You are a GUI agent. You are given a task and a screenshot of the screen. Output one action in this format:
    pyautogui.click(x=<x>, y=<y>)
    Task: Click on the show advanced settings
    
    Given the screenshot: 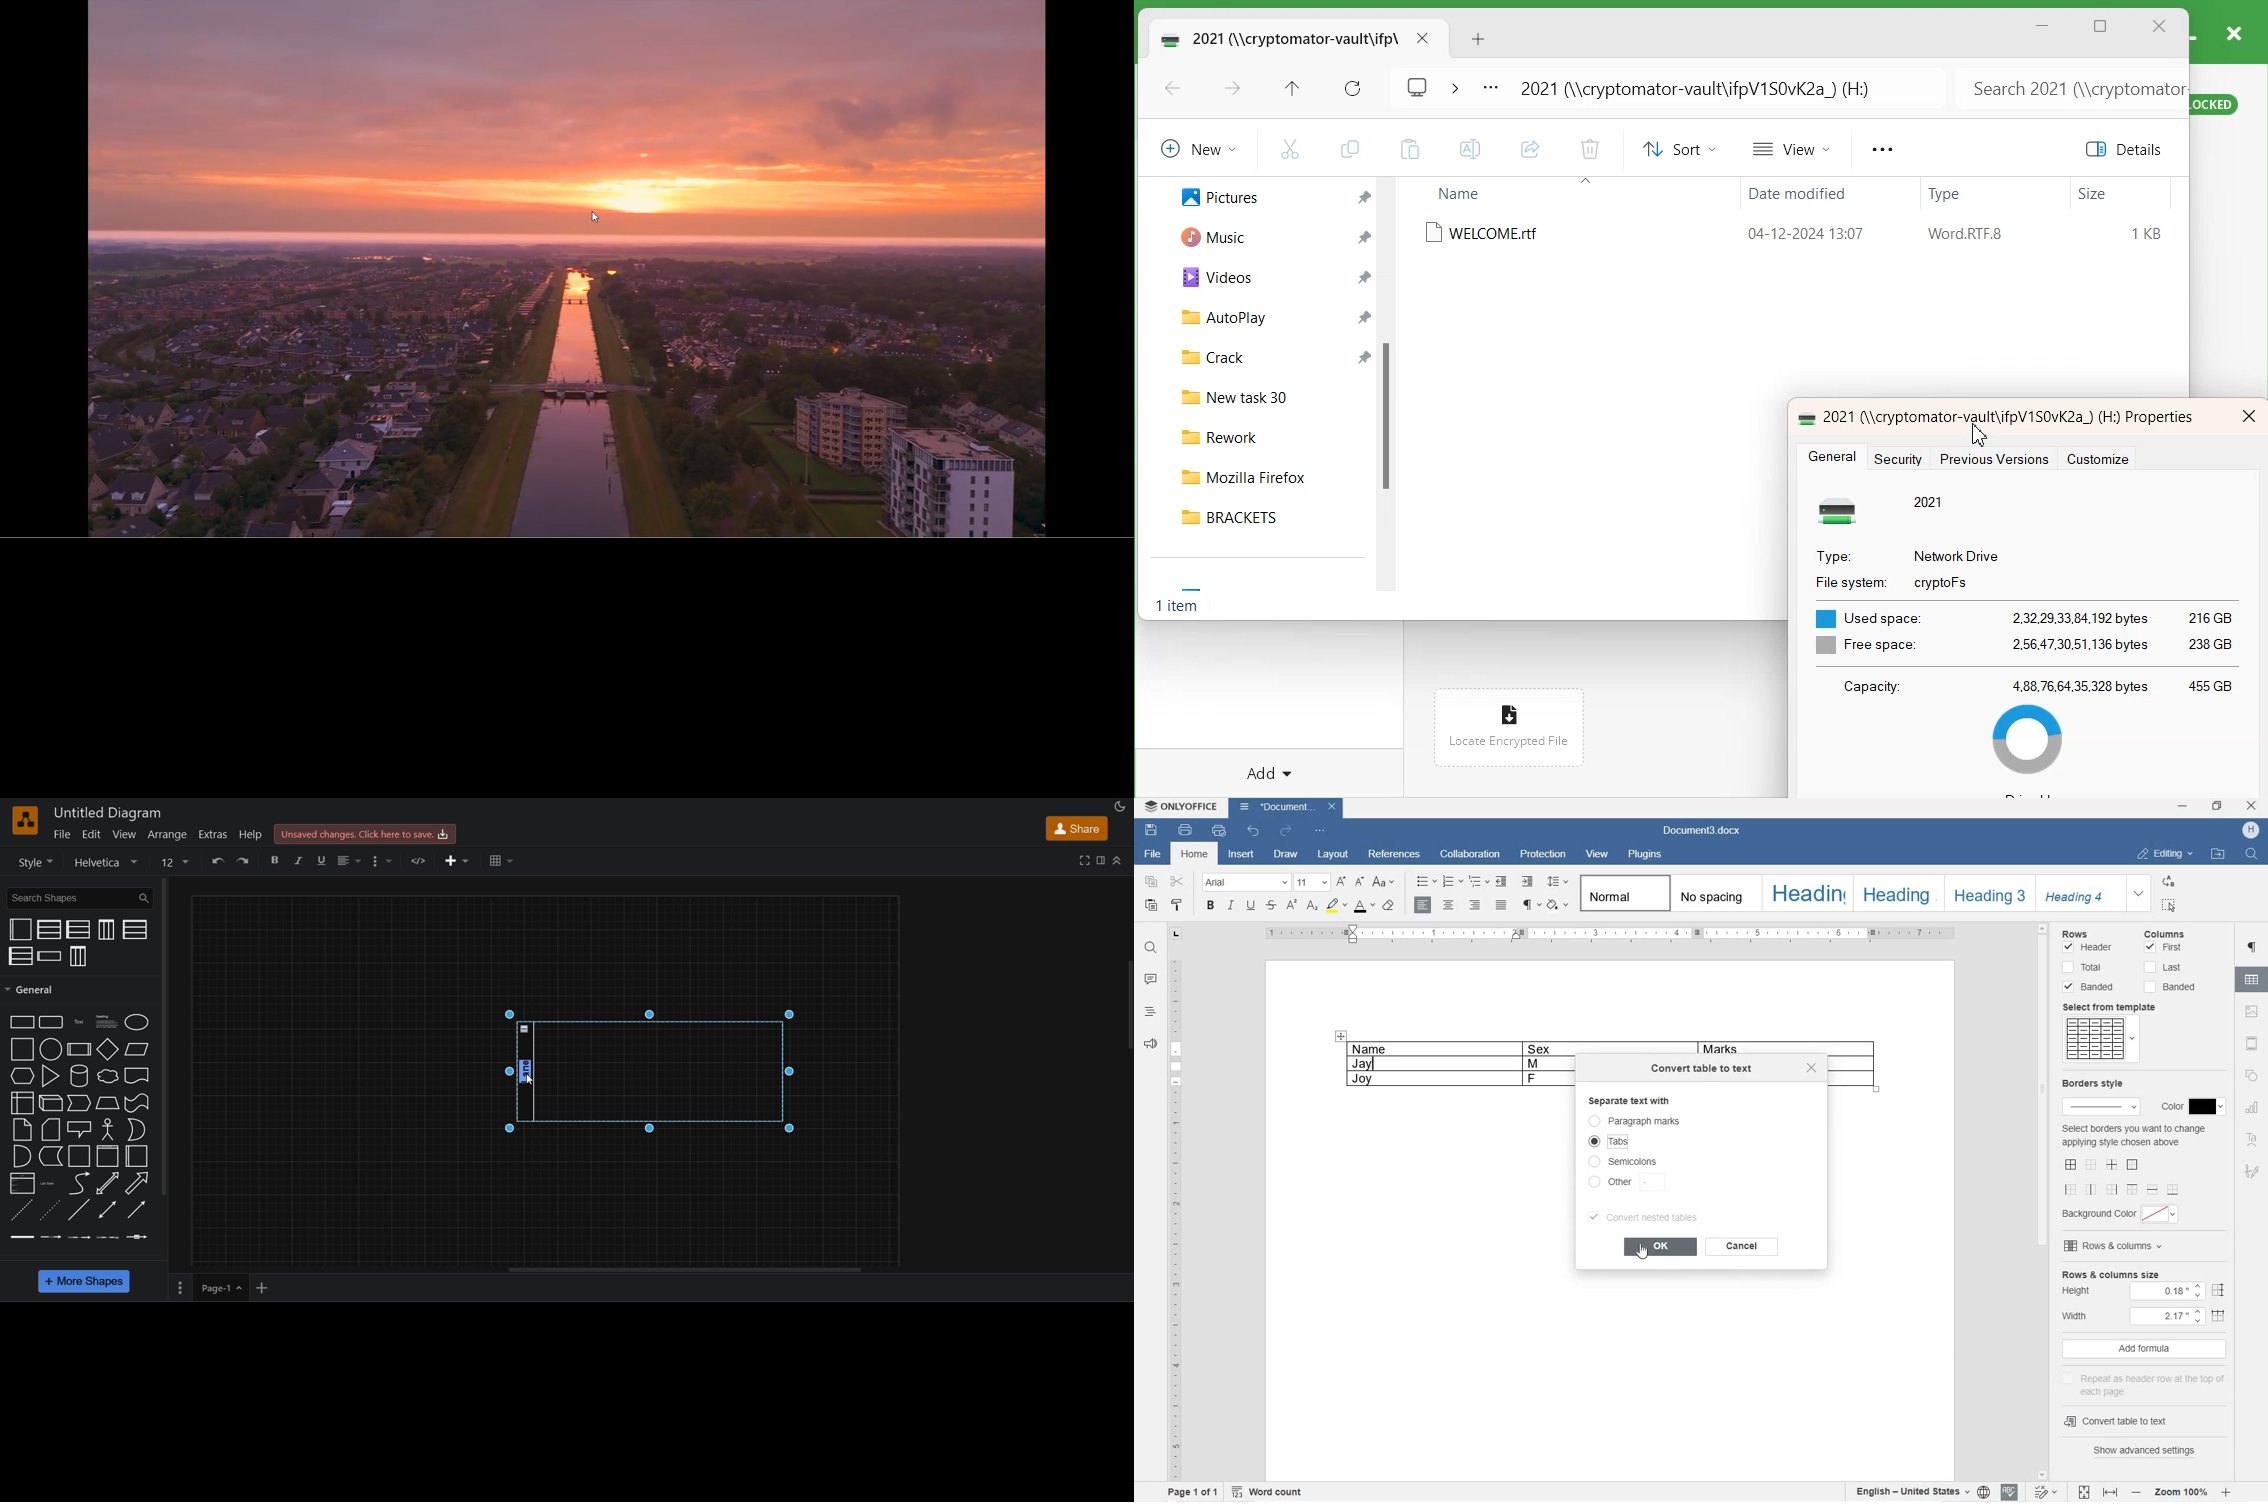 What is the action you would take?
    pyautogui.click(x=2148, y=1452)
    